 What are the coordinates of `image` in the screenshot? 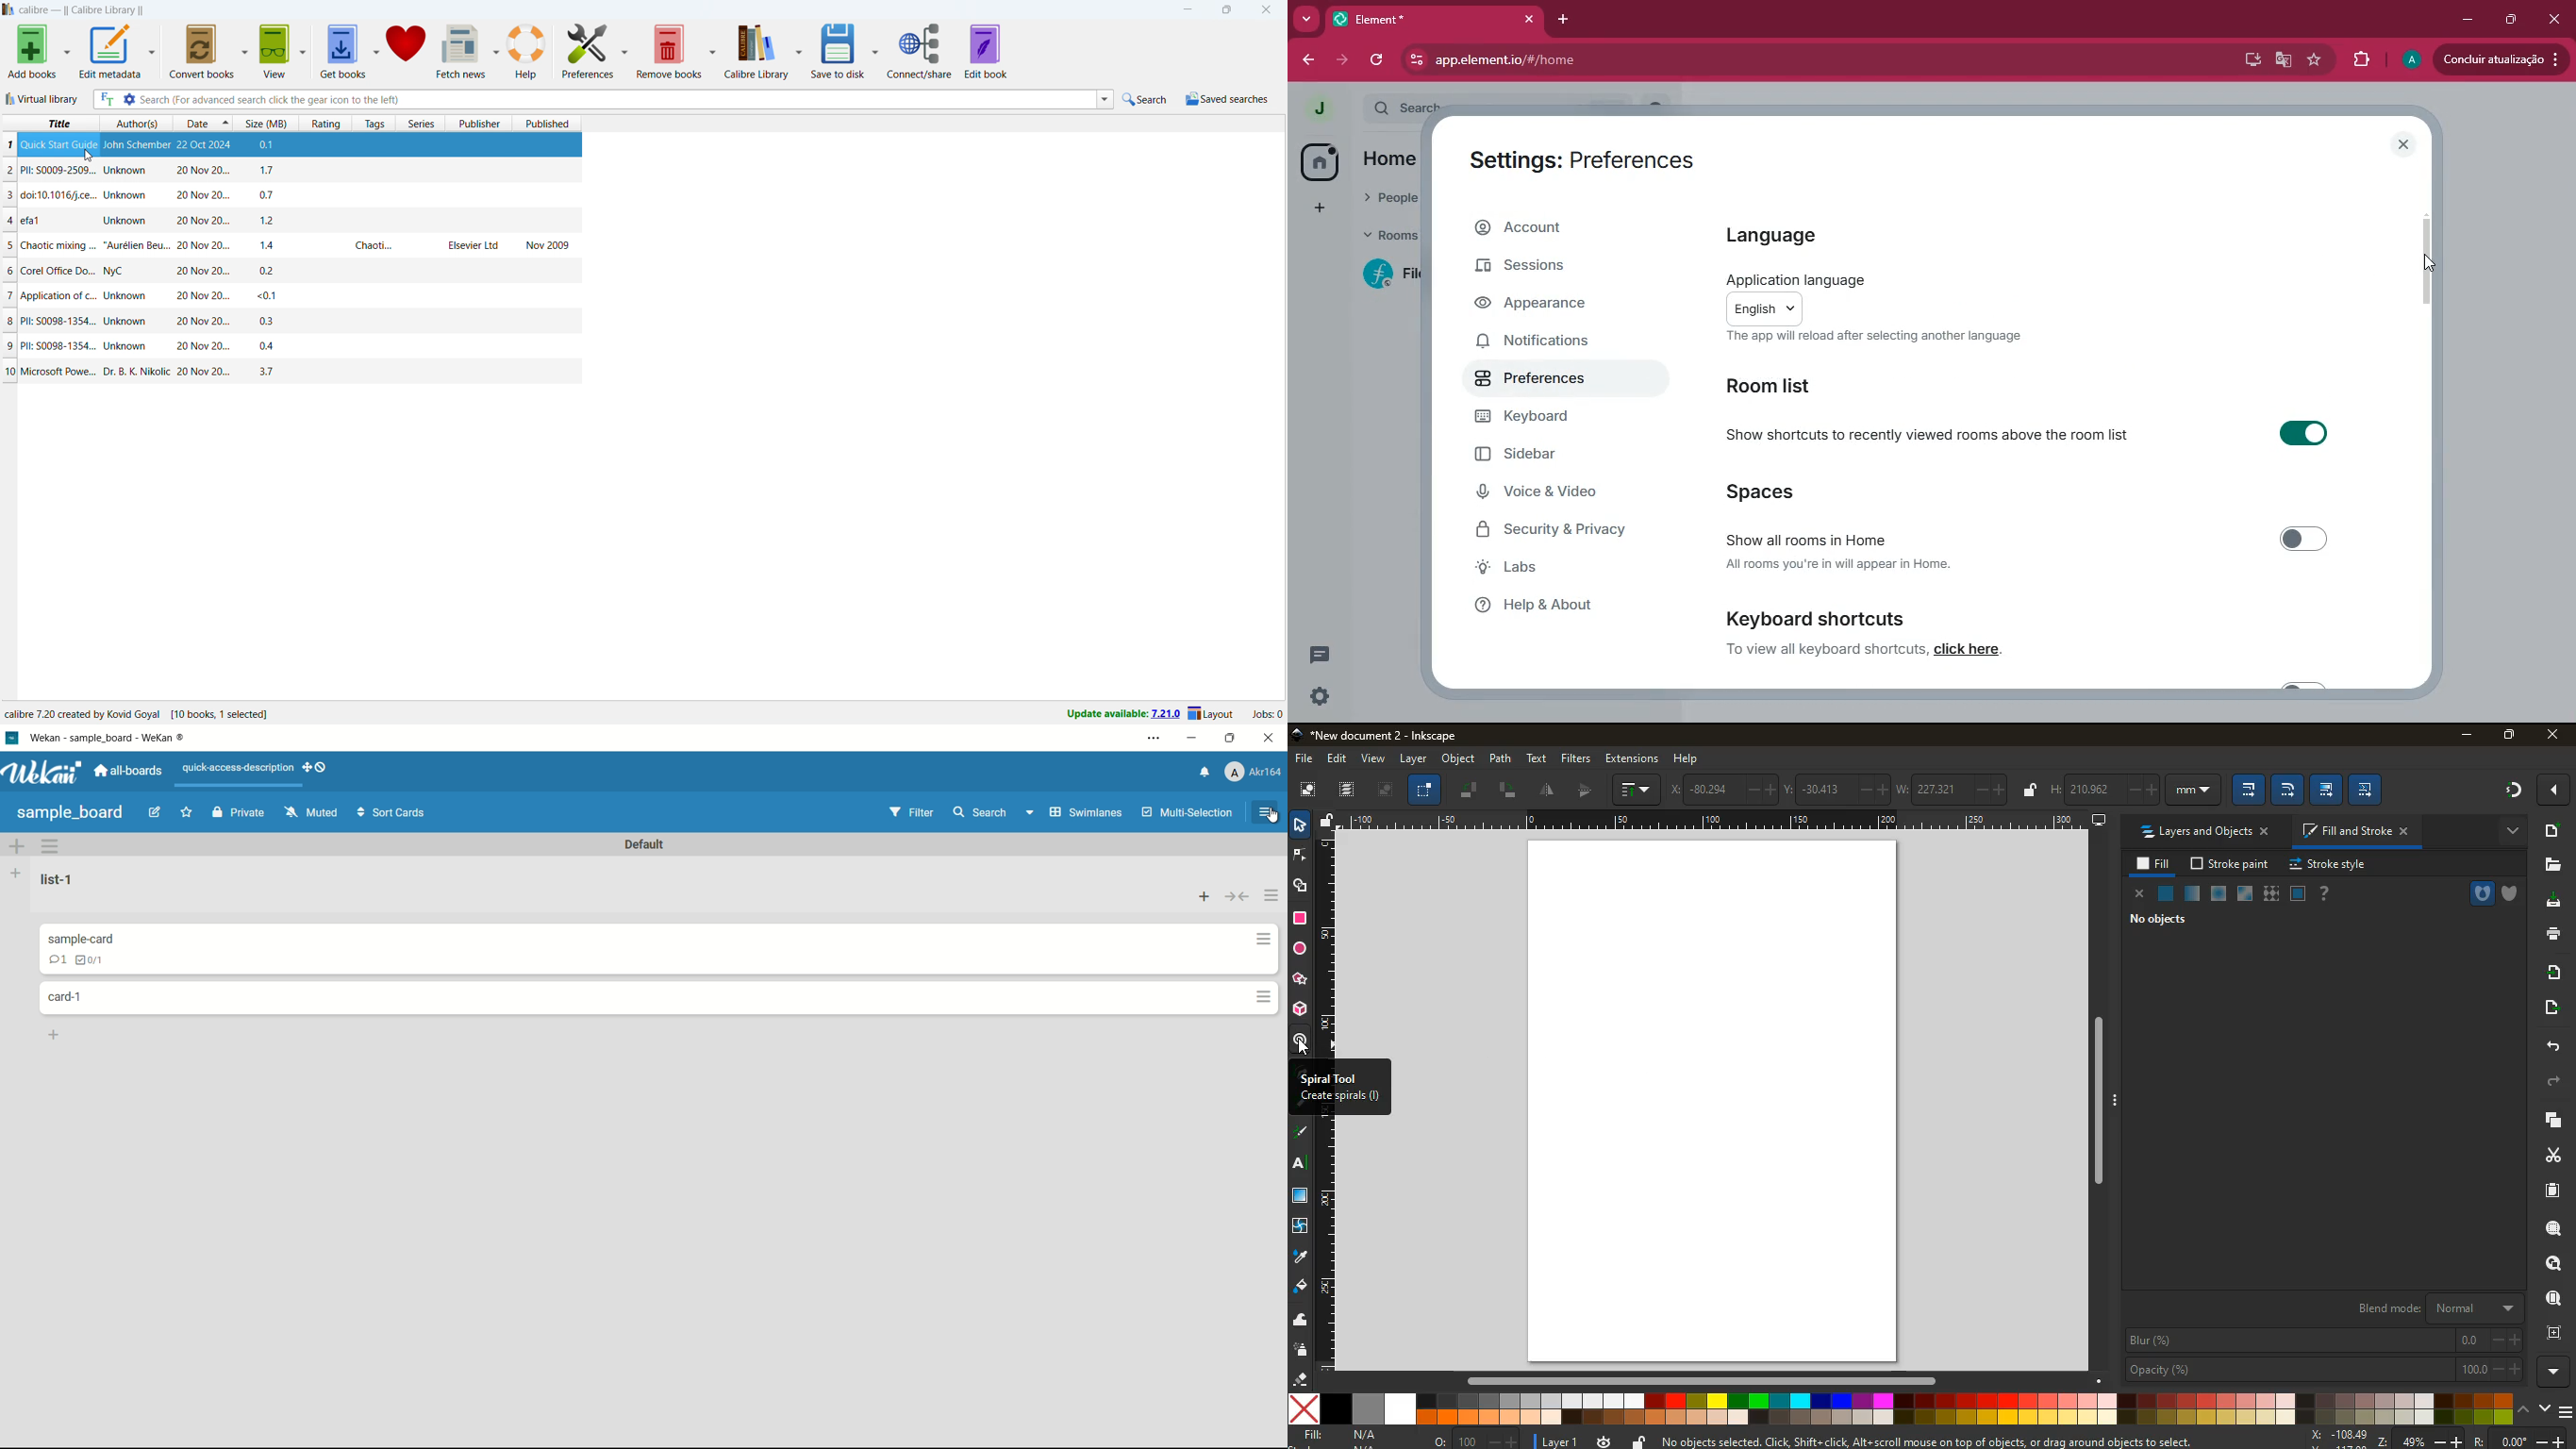 It's located at (1703, 1100).